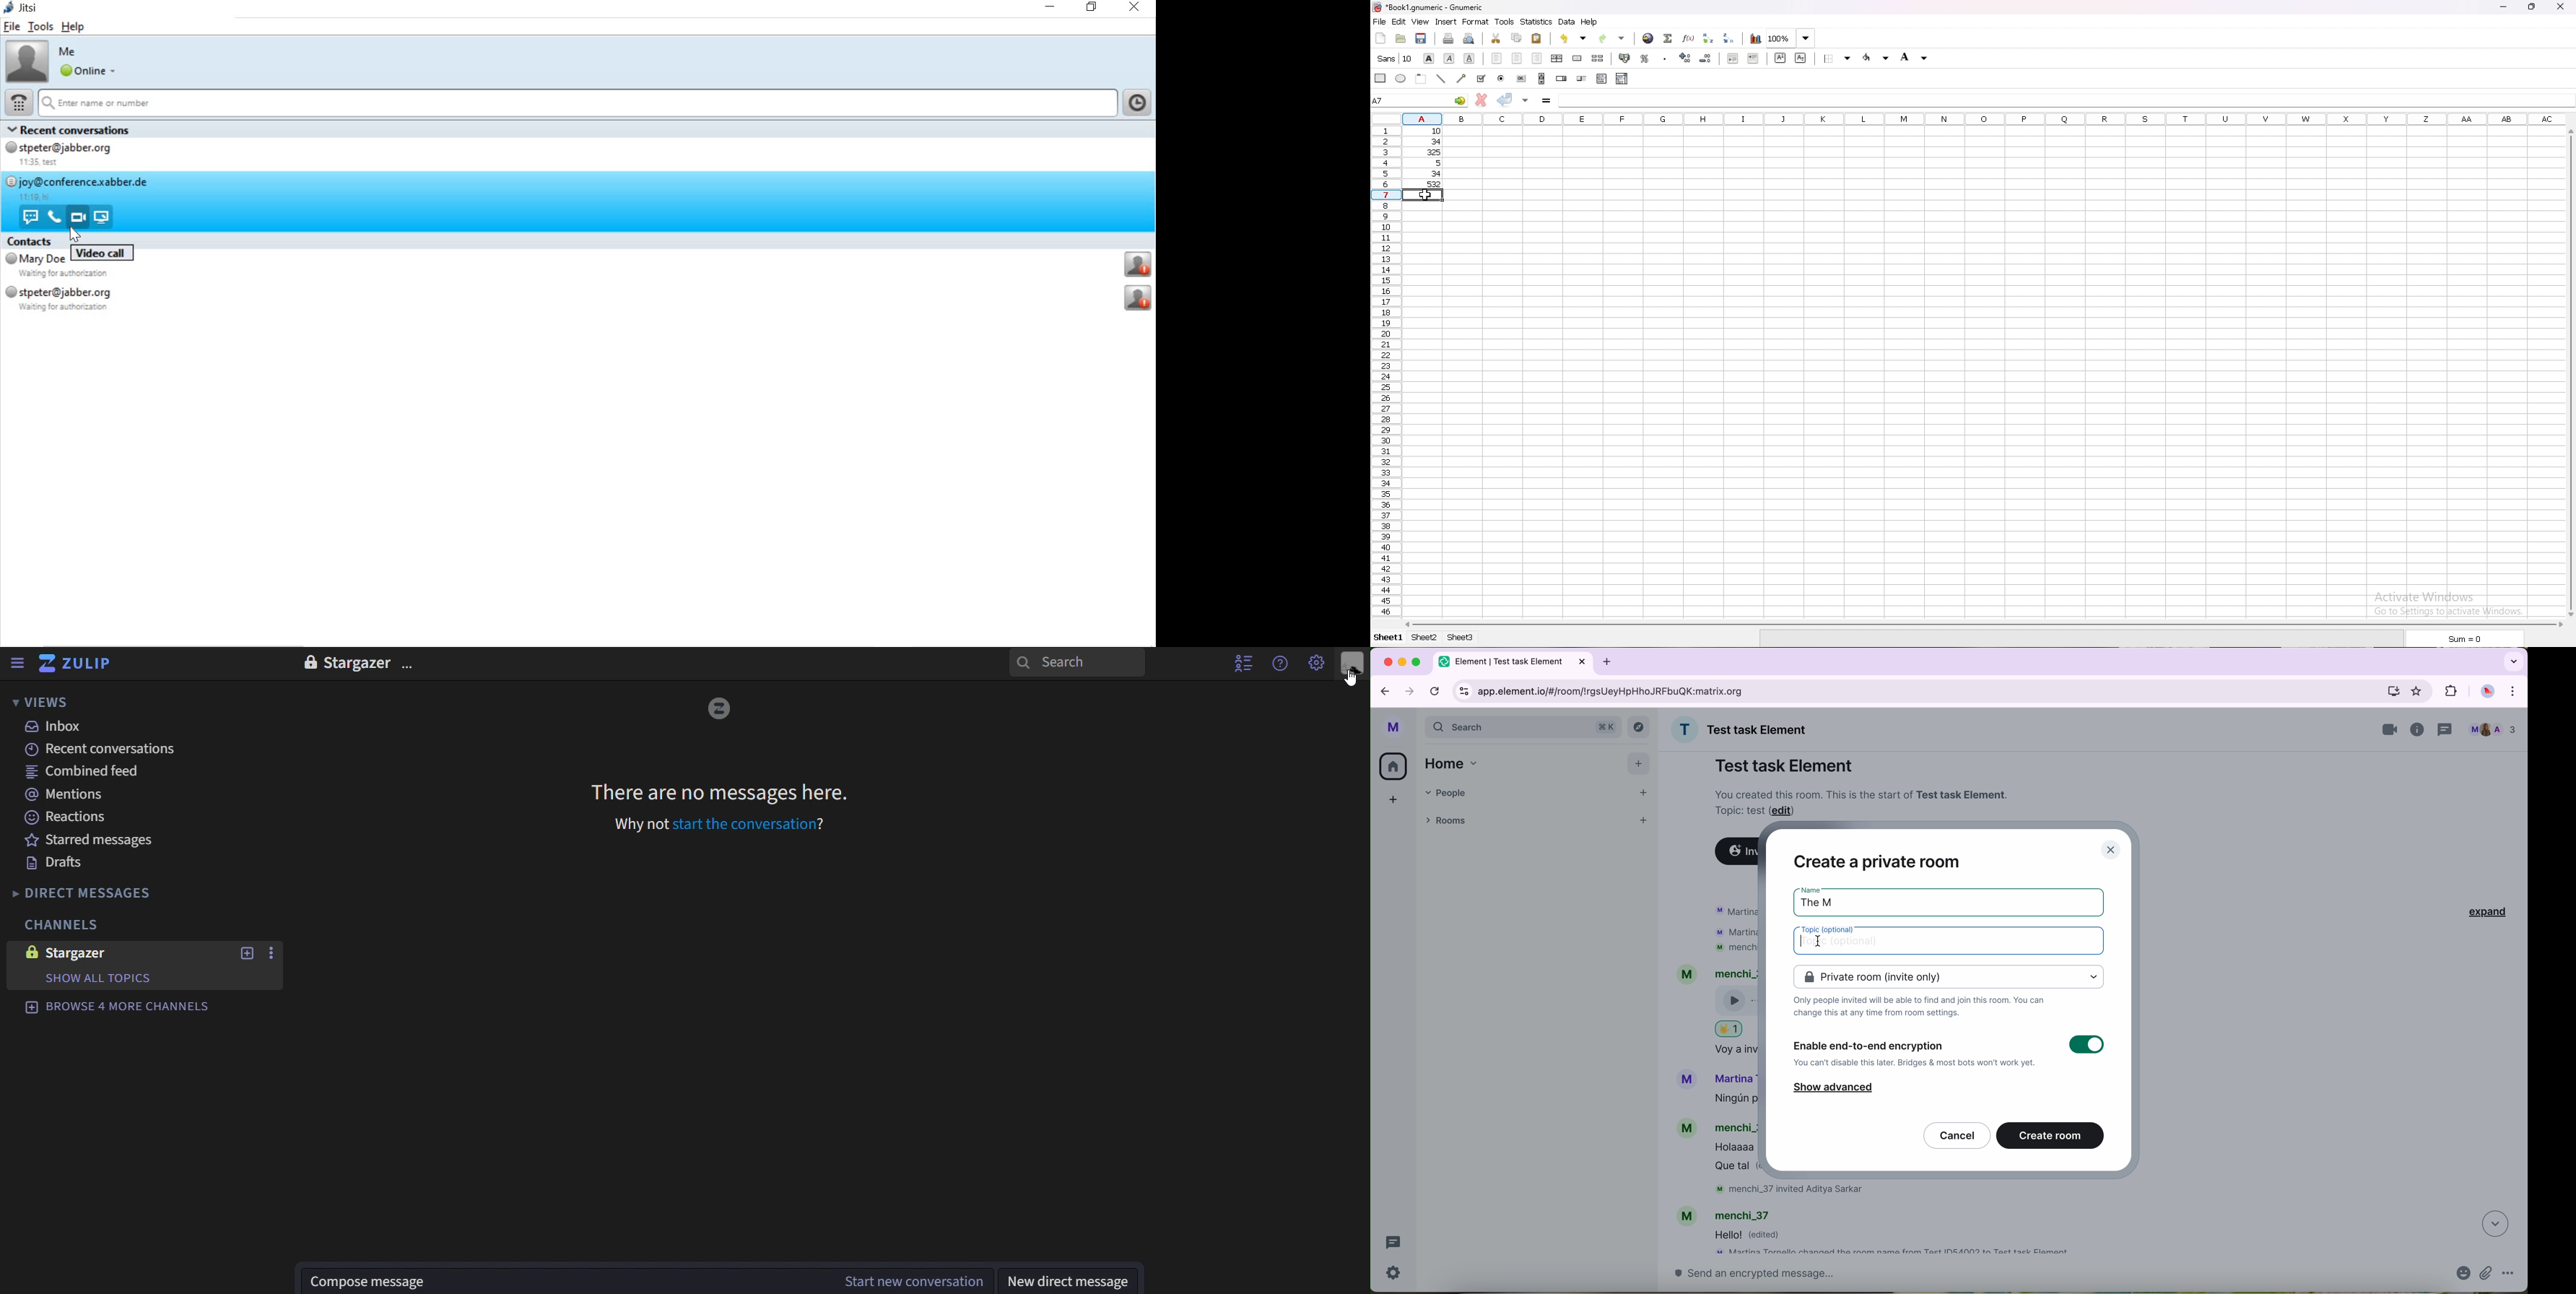  Describe the element at coordinates (272, 952) in the screenshot. I see `start new conversation` at that location.